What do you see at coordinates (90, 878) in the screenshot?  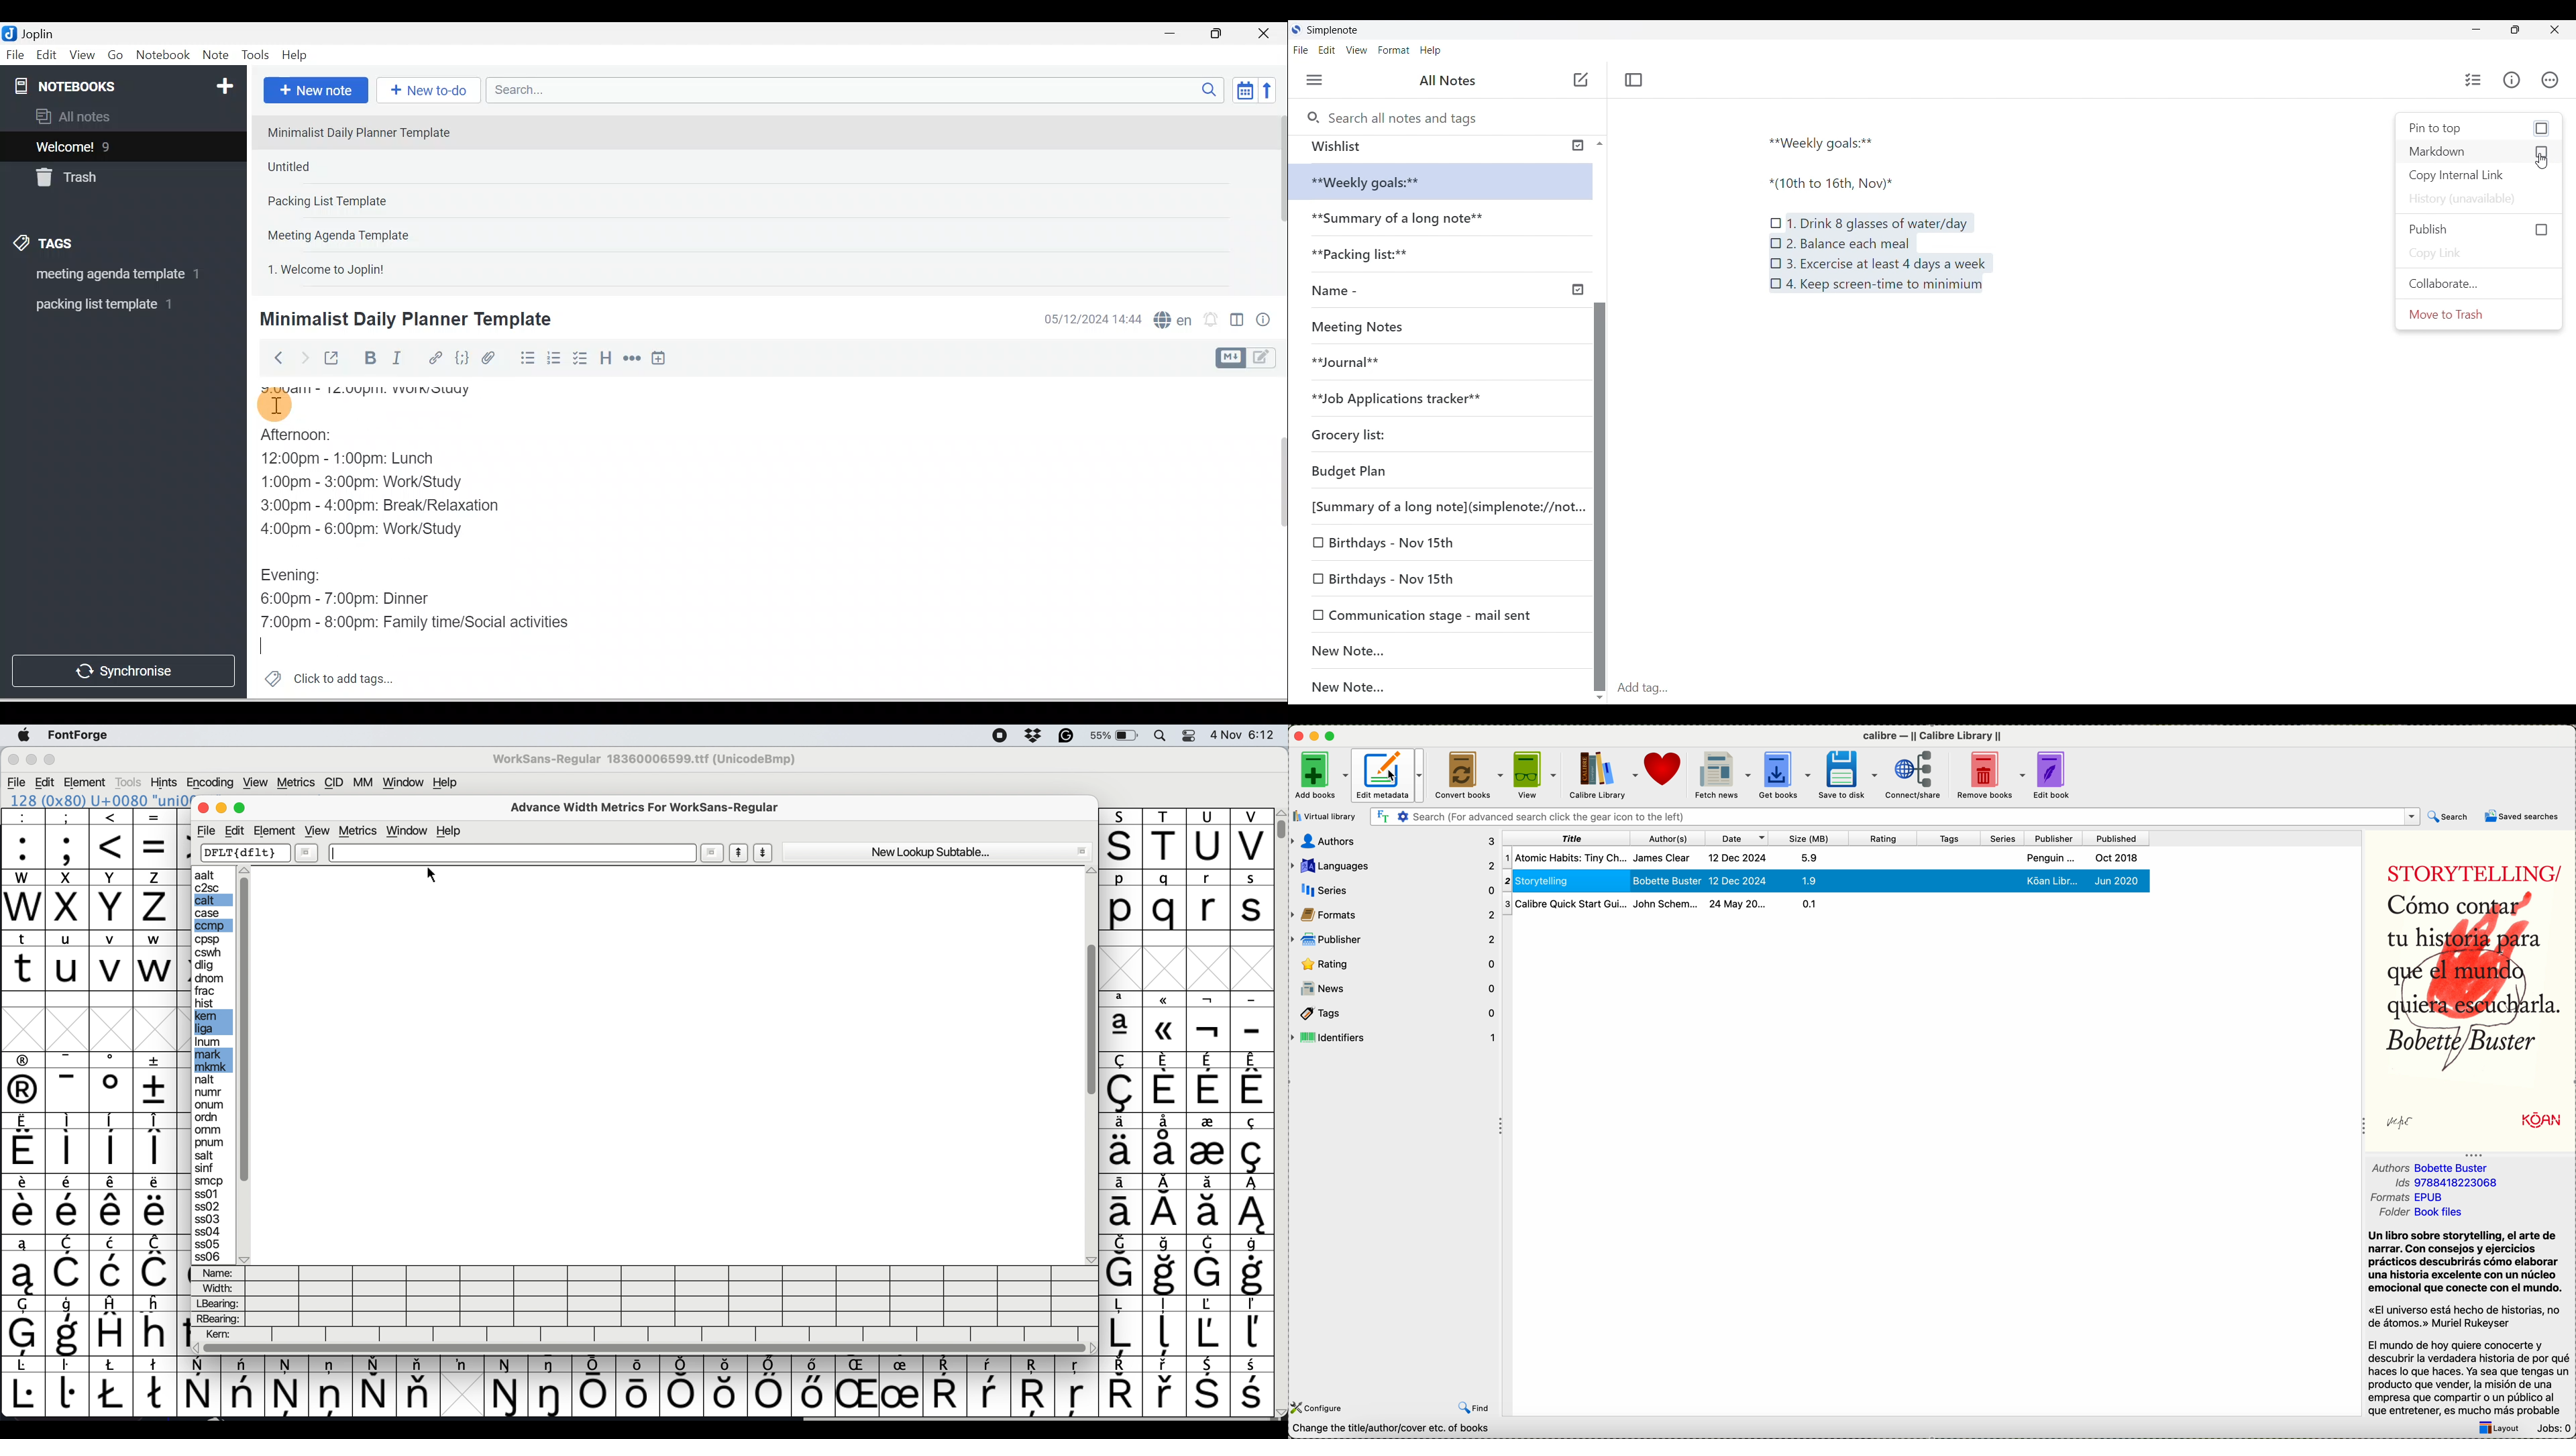 I see `uppercase letters` at bounding box center [90, 878].